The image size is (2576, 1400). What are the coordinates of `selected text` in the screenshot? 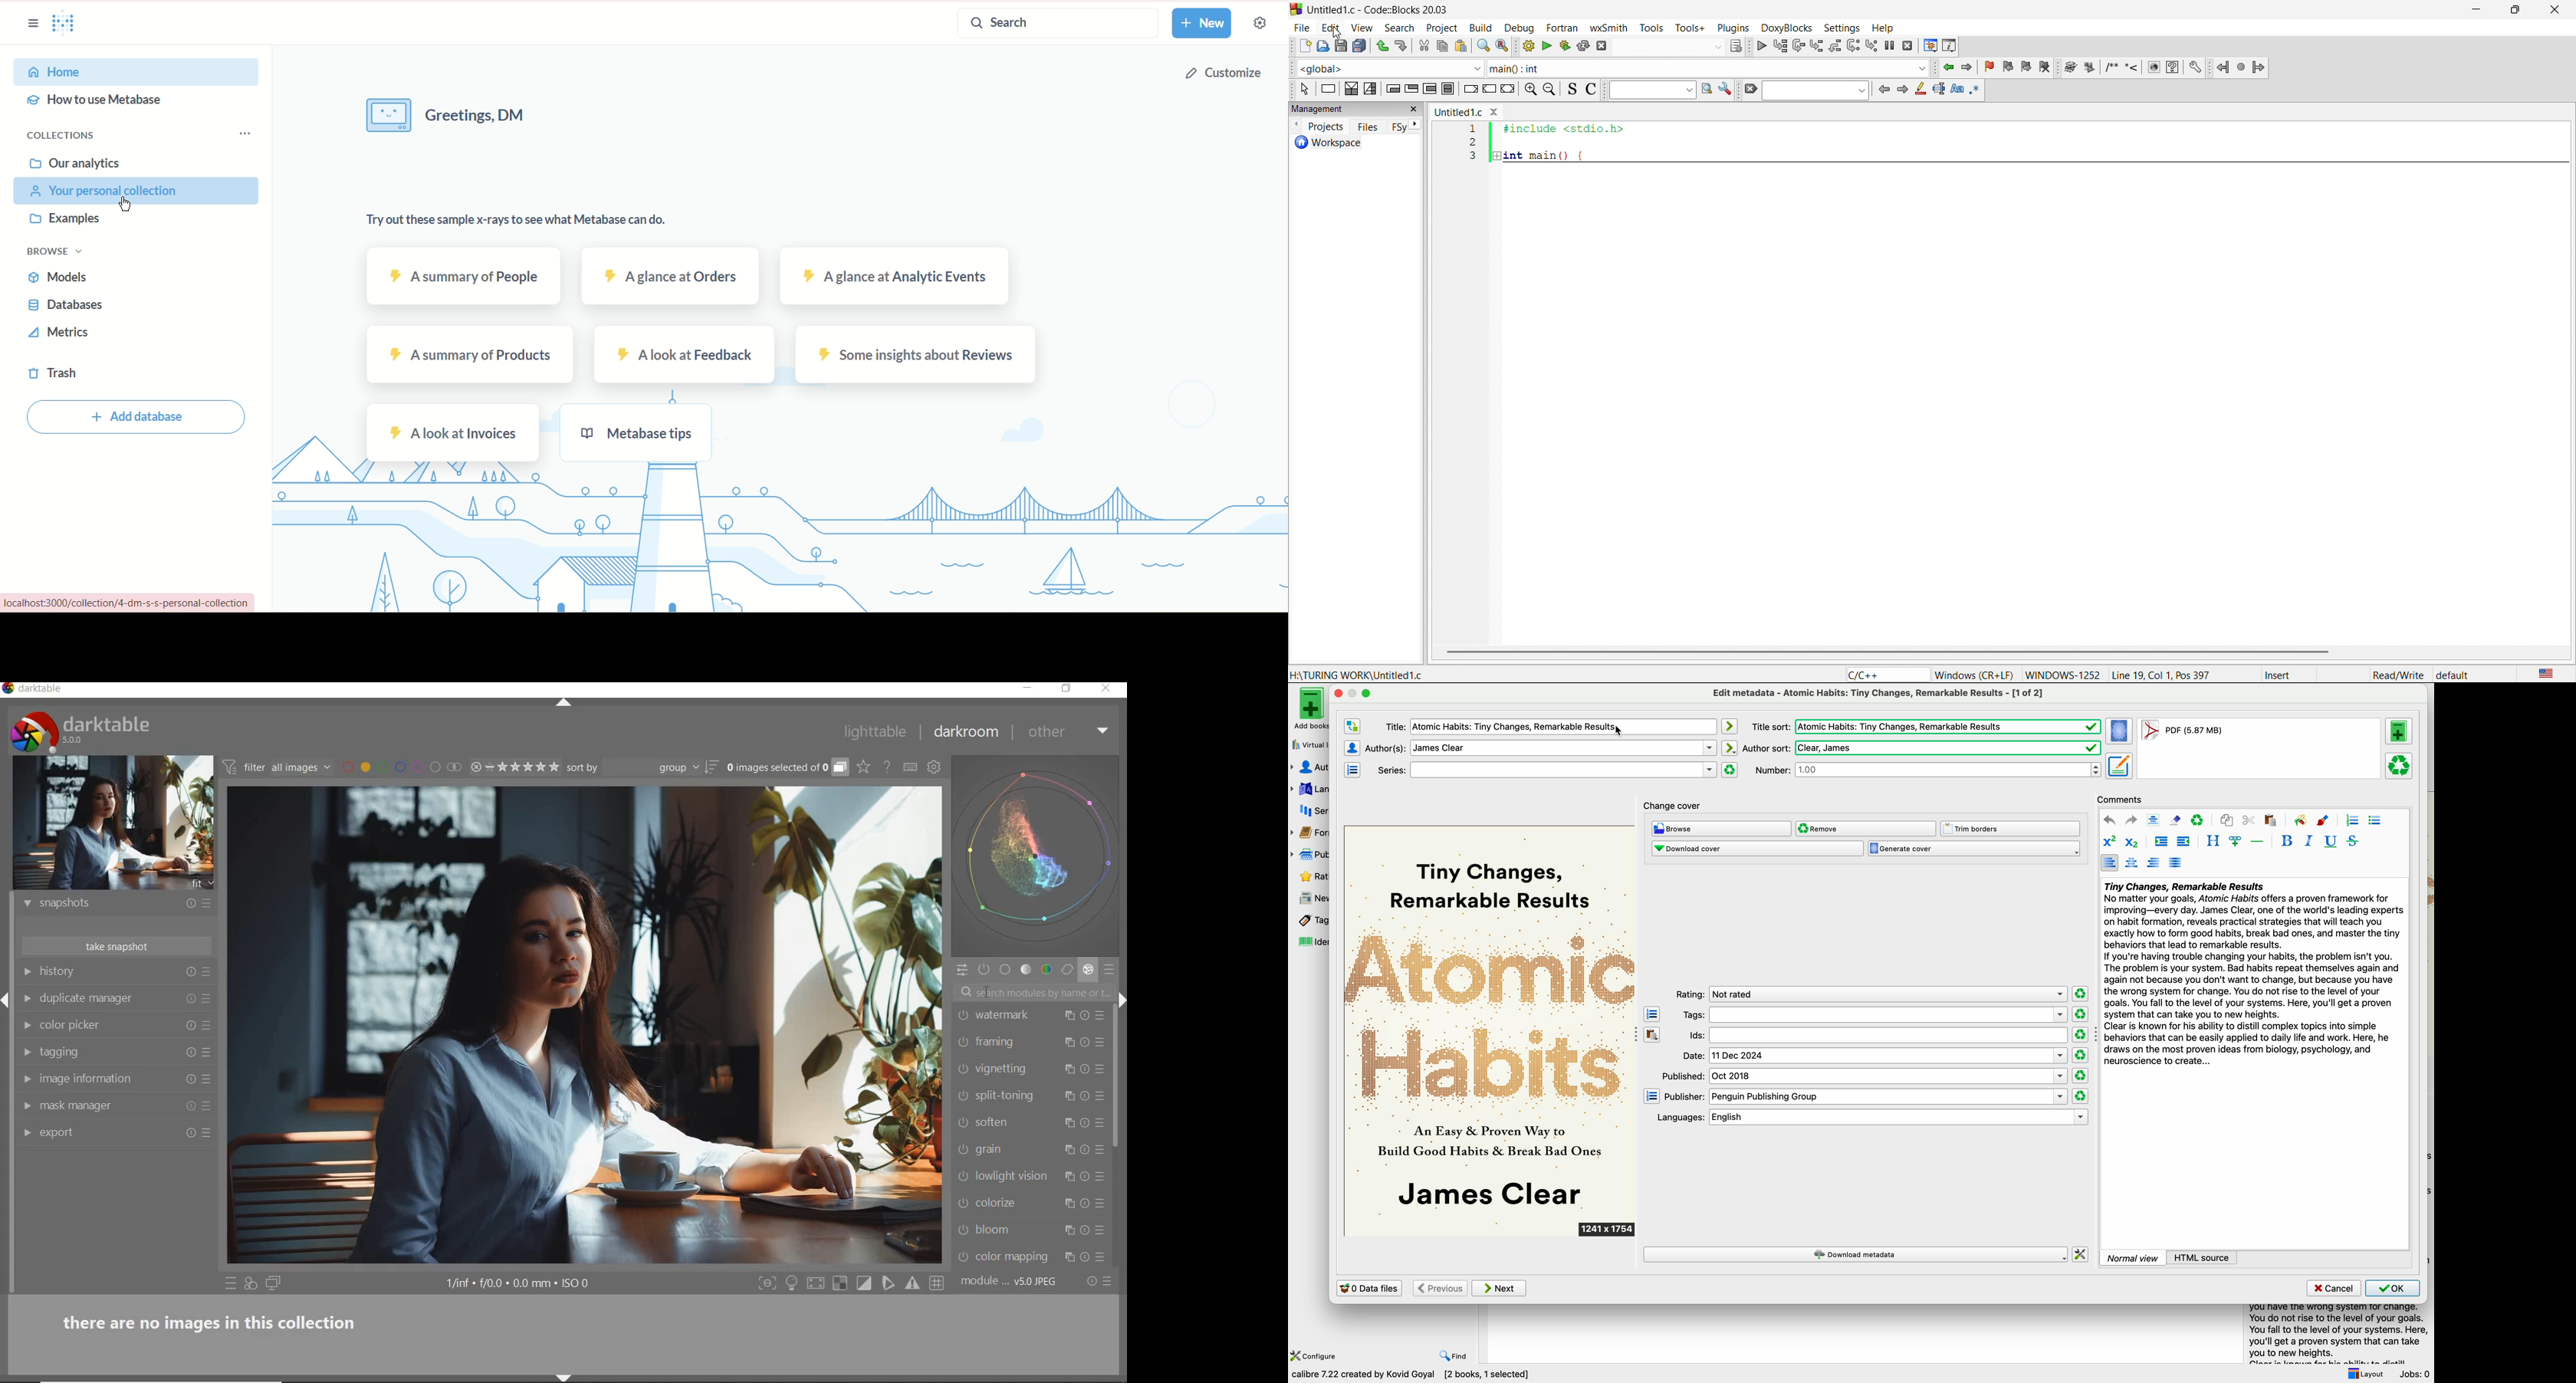 It's located at (1938, 89).